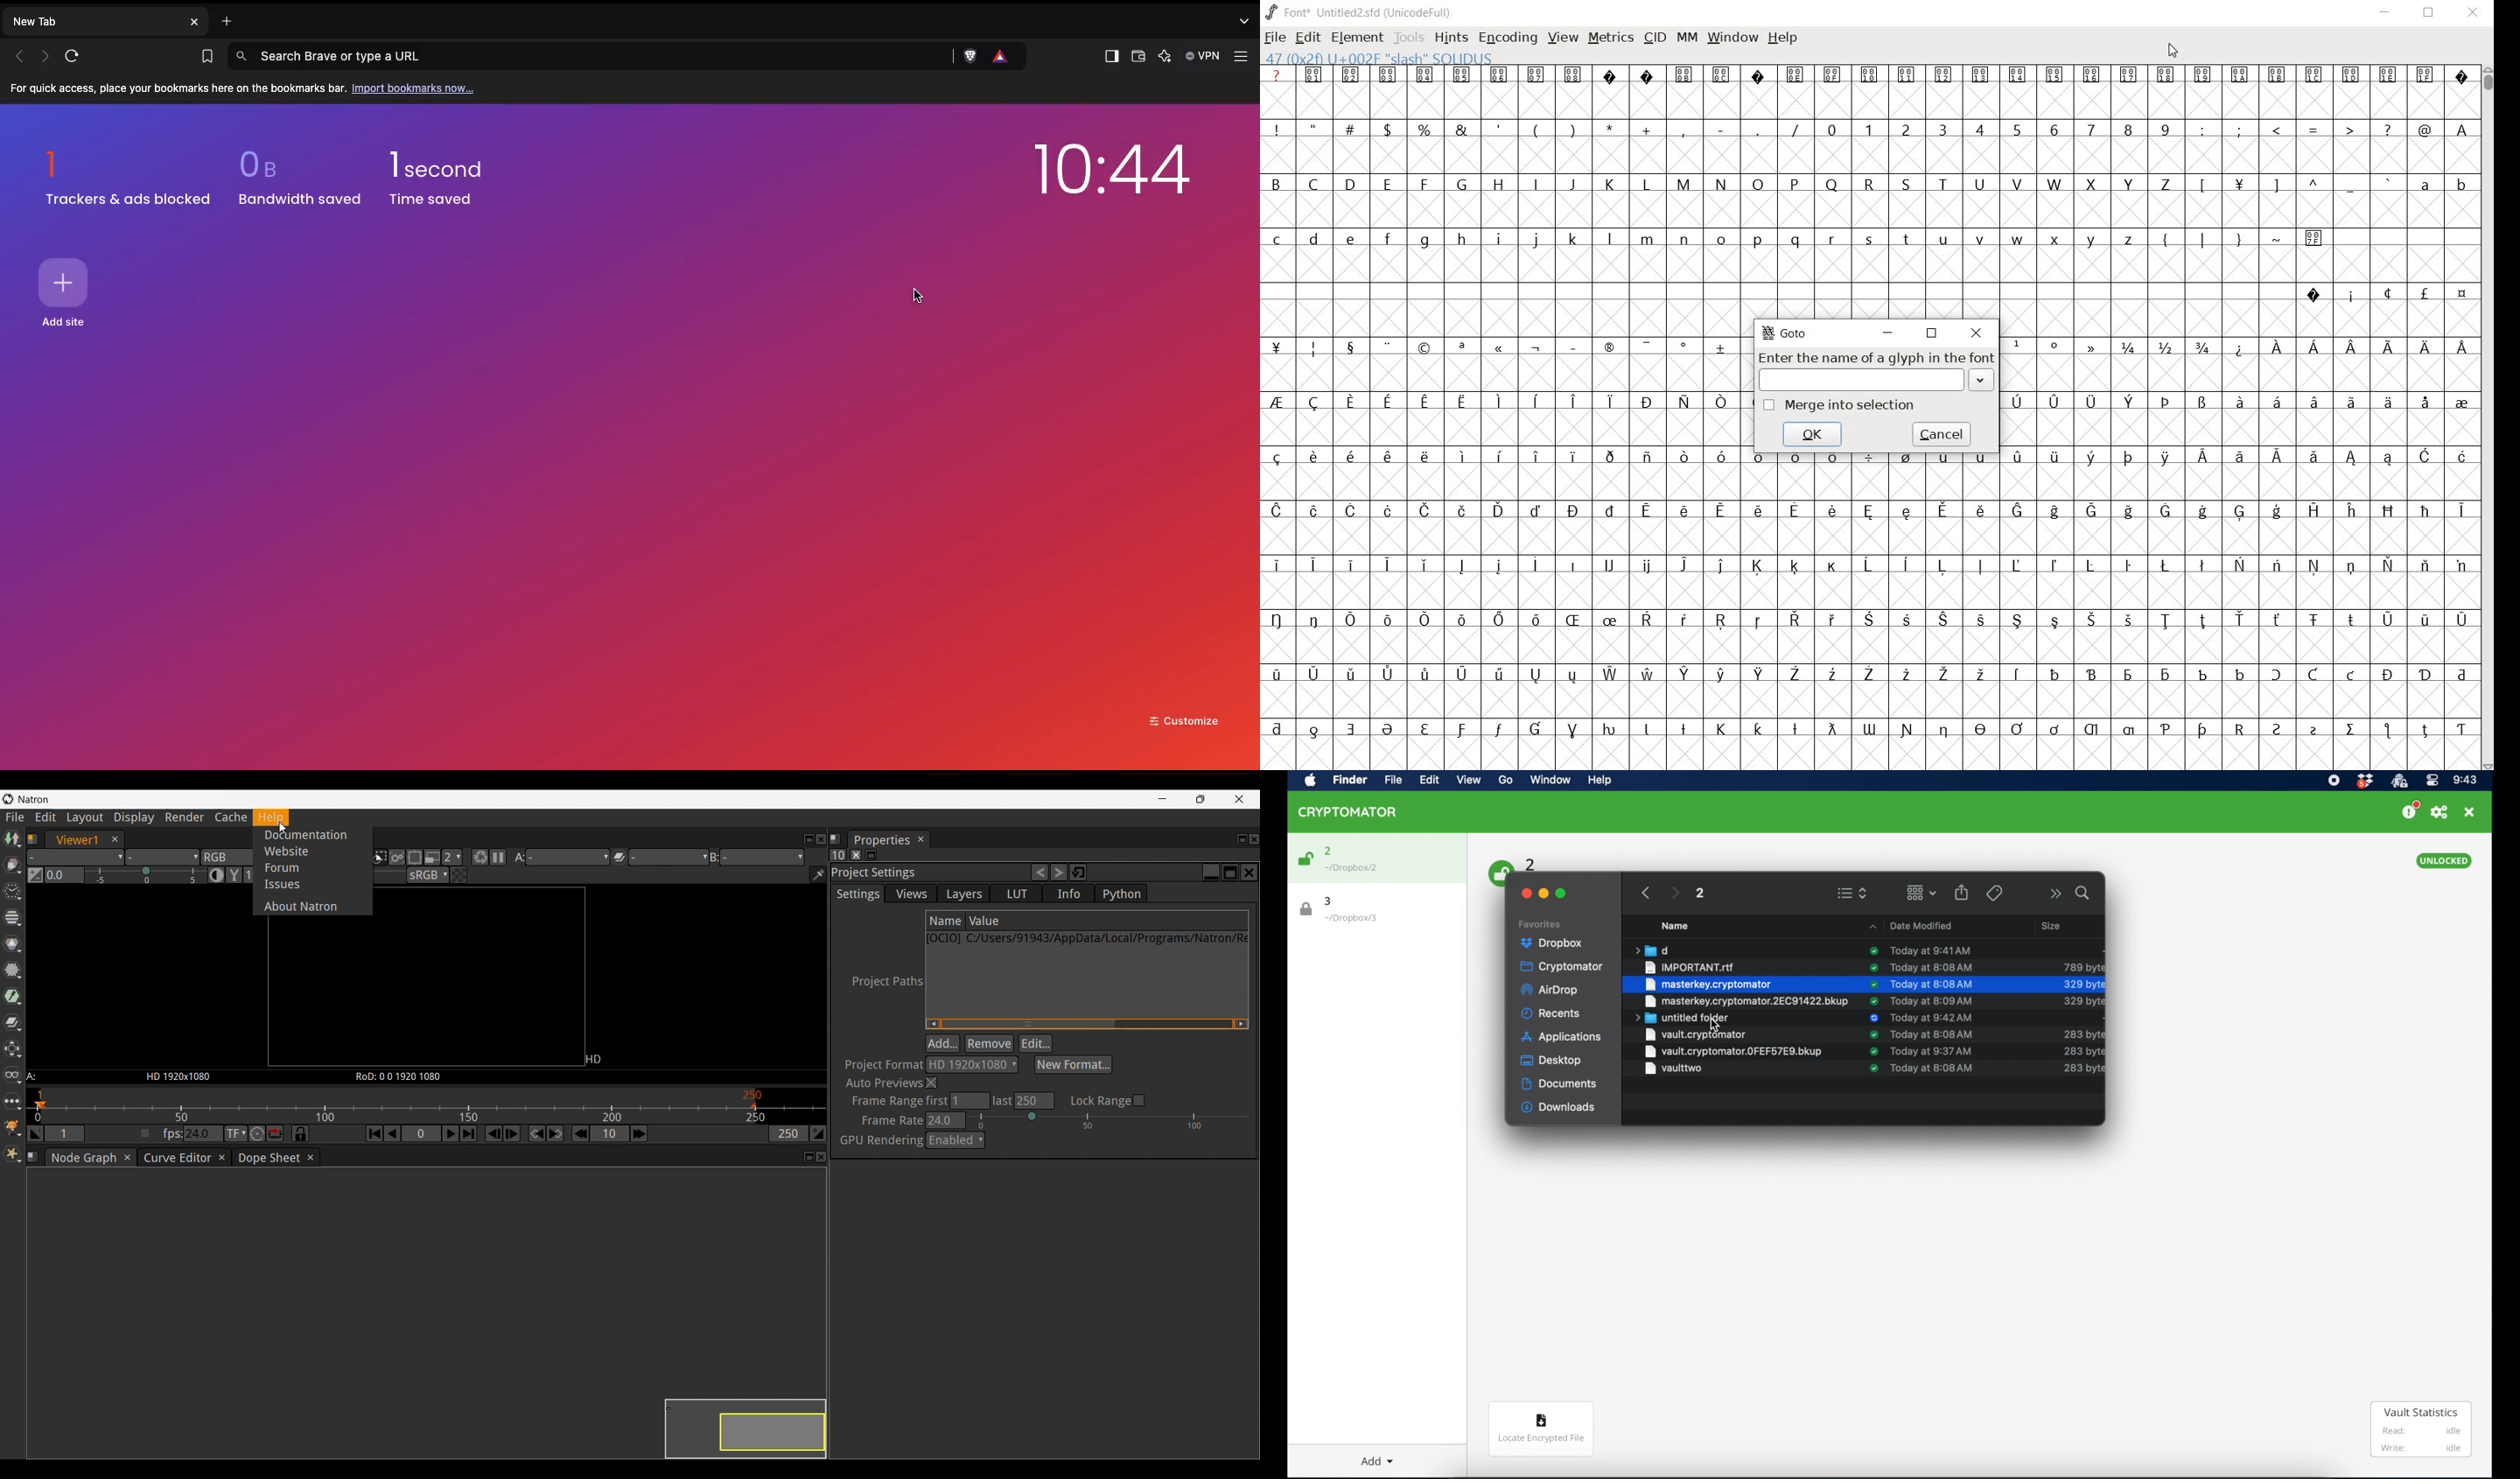 This screenshot has width=2520, height=1484. What do you see at coordinates (1686, 37) in the screenshot?
I see `MM` at bounding box center [1686, 37].